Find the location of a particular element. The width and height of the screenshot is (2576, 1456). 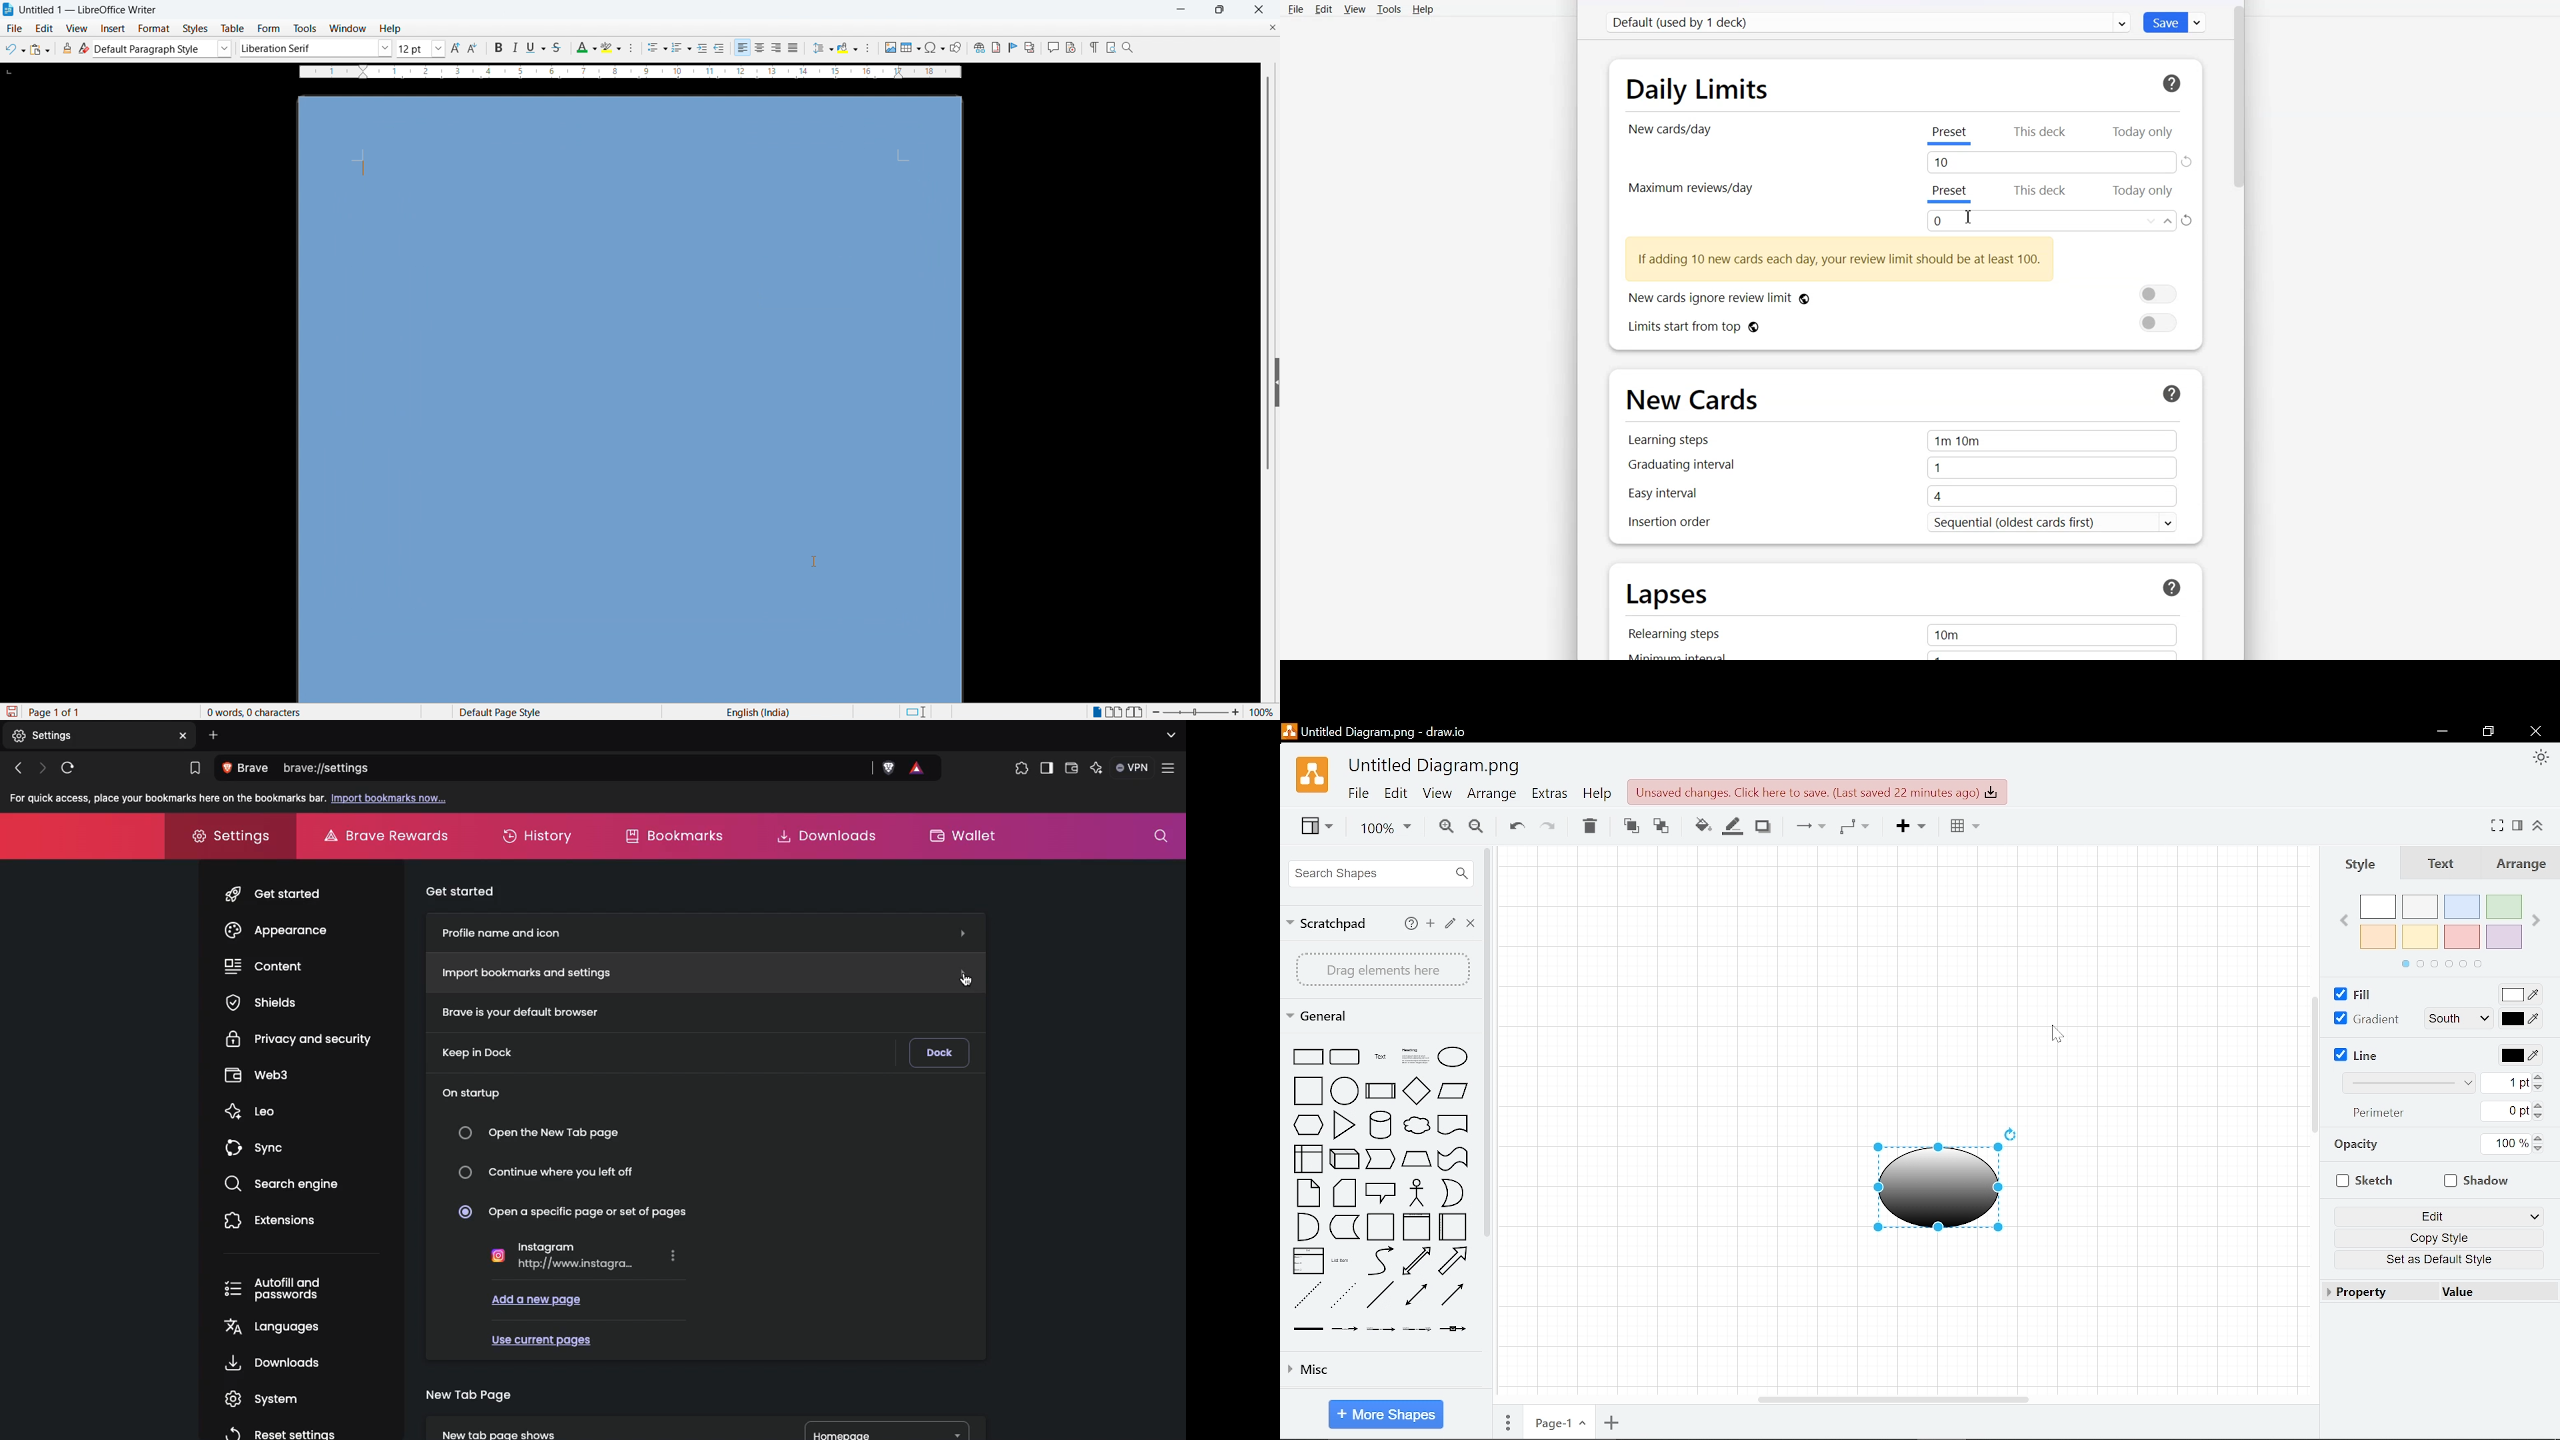

decrease opacity is located at coordinates (2542, 1150).